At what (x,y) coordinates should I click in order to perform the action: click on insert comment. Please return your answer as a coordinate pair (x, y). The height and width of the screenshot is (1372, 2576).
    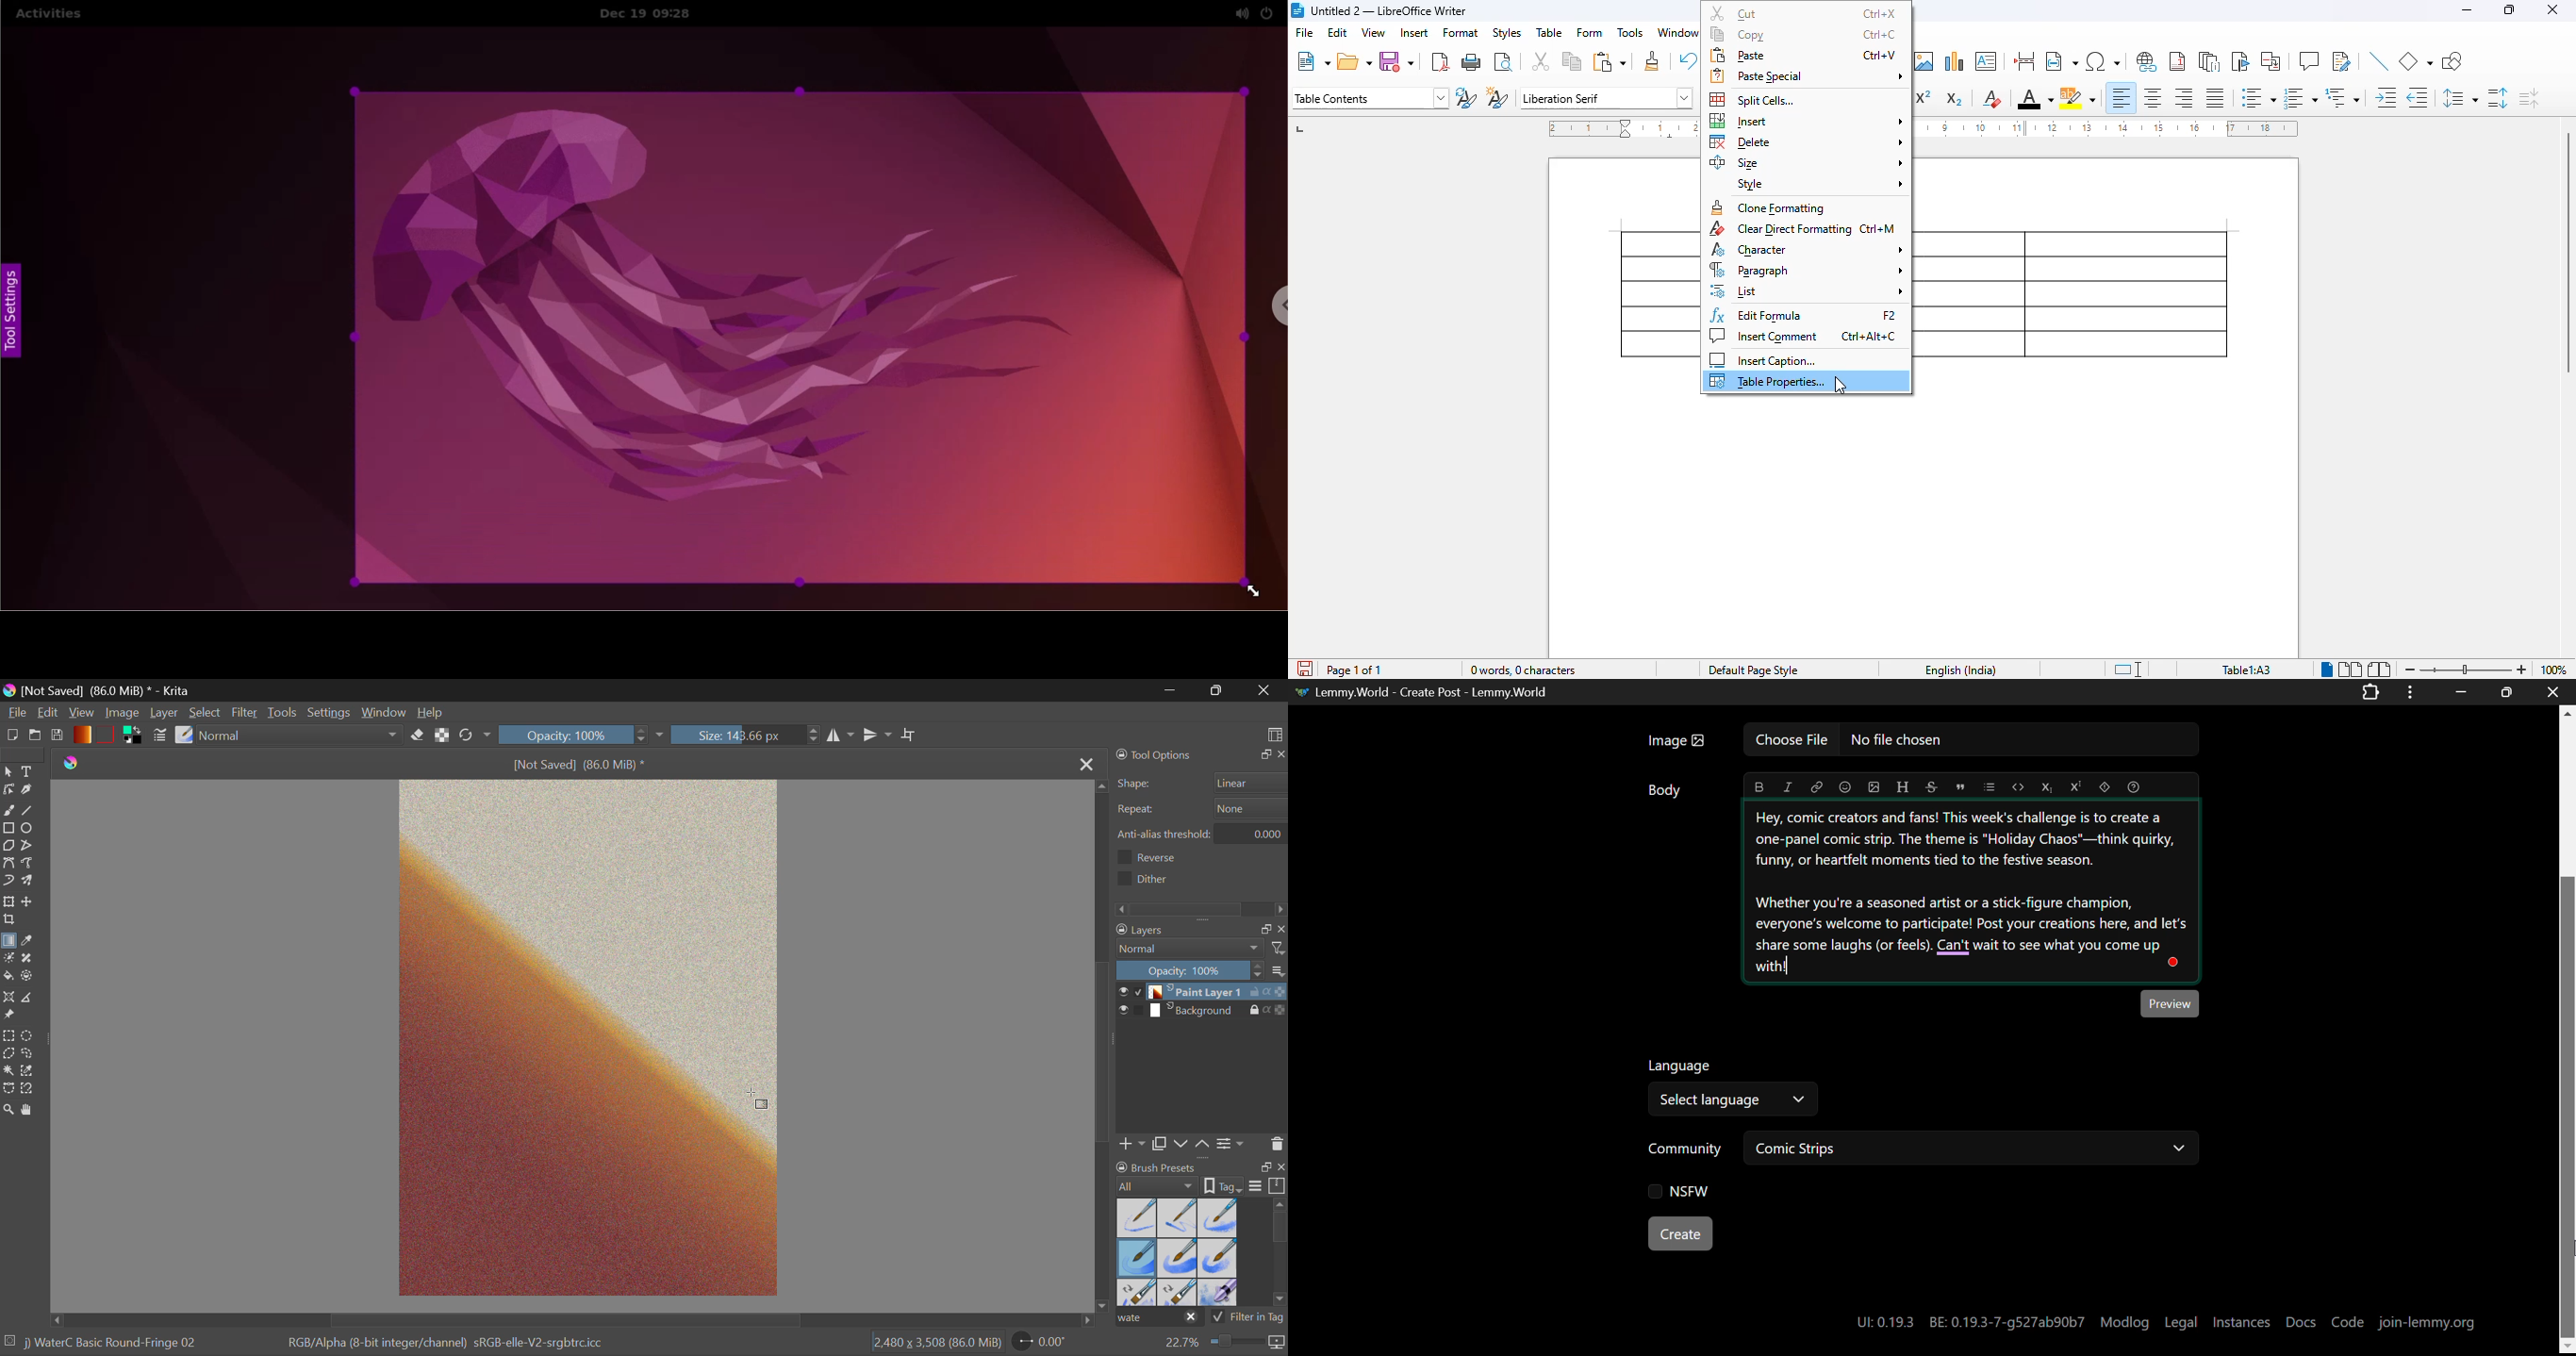
    Looking at the image, I should click on (2309, 61).